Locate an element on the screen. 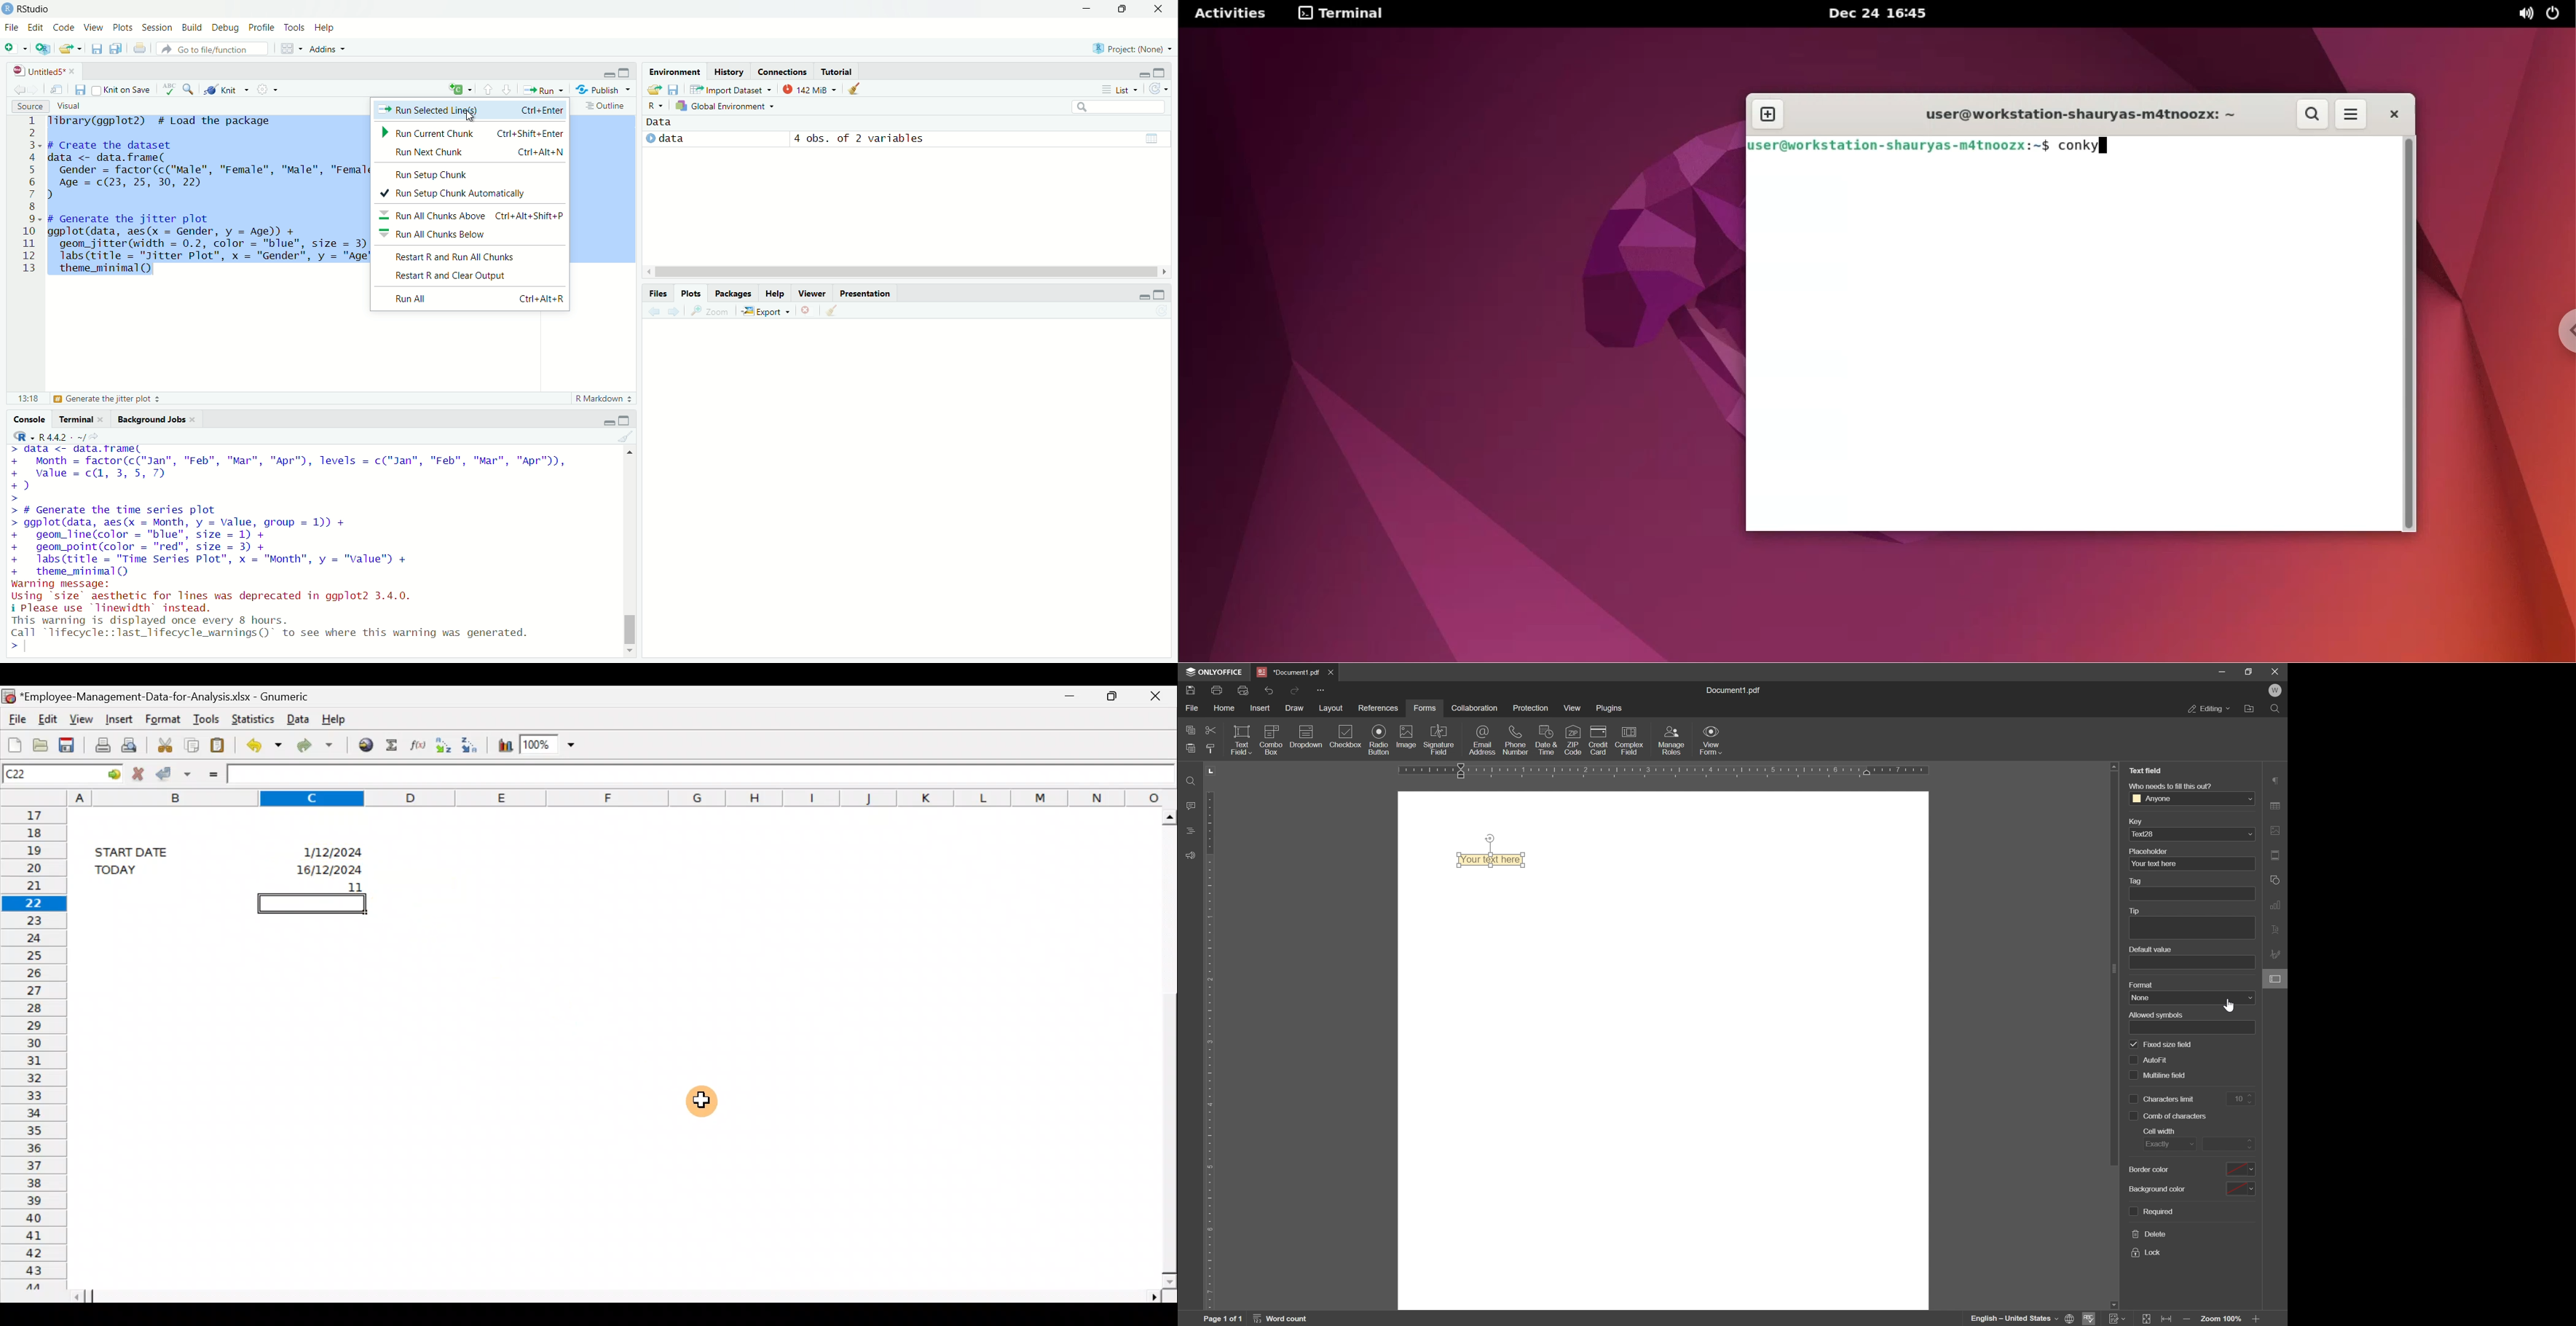  Run Current Chunk is located at coordinates (473, 132).